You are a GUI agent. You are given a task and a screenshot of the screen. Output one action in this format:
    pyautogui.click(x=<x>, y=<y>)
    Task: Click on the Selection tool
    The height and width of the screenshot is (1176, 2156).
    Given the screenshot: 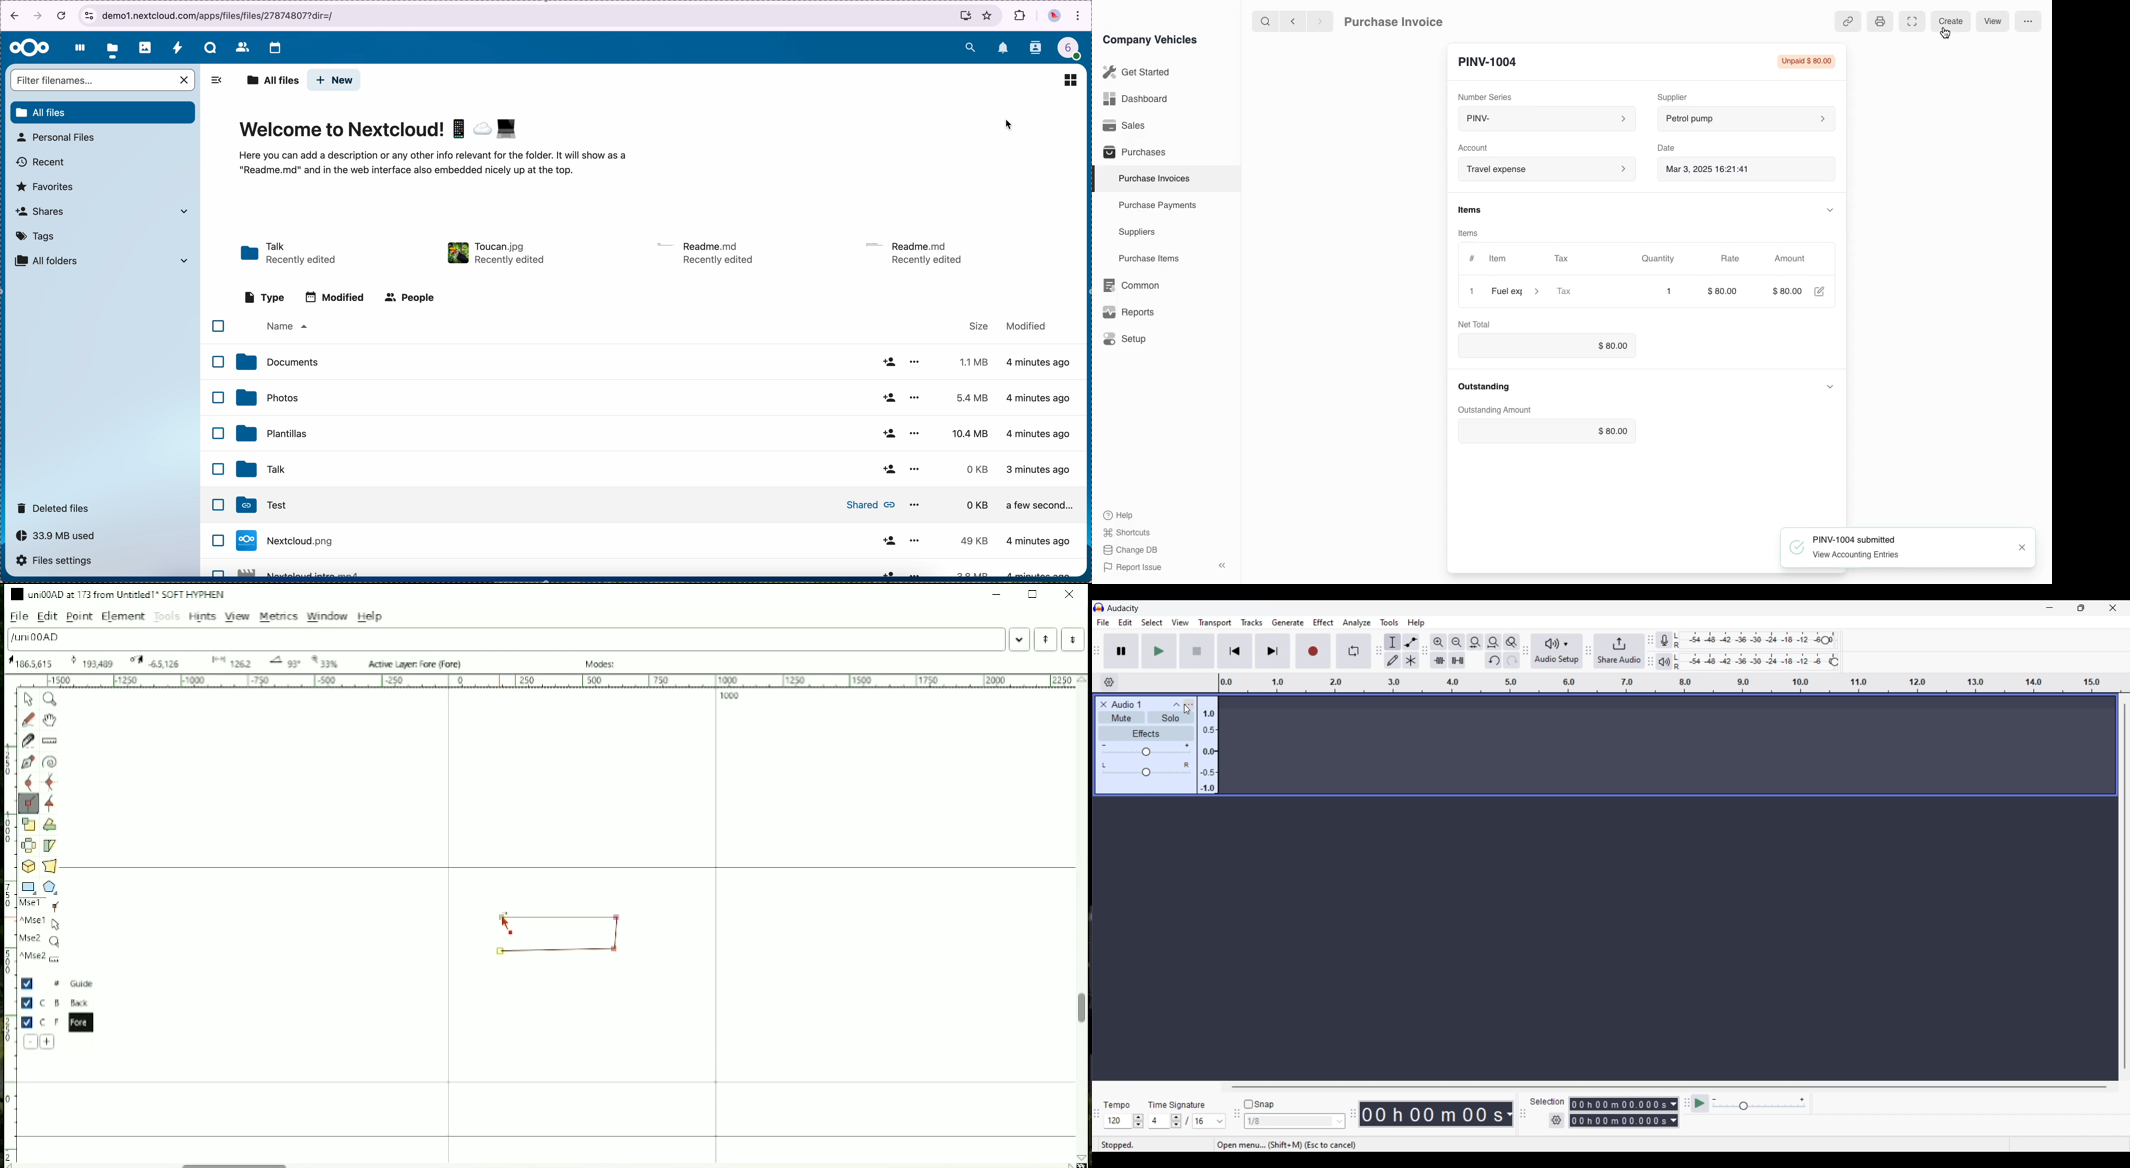 What is the action you would take?
    pyautogui.click(x=1393, y=642)
    